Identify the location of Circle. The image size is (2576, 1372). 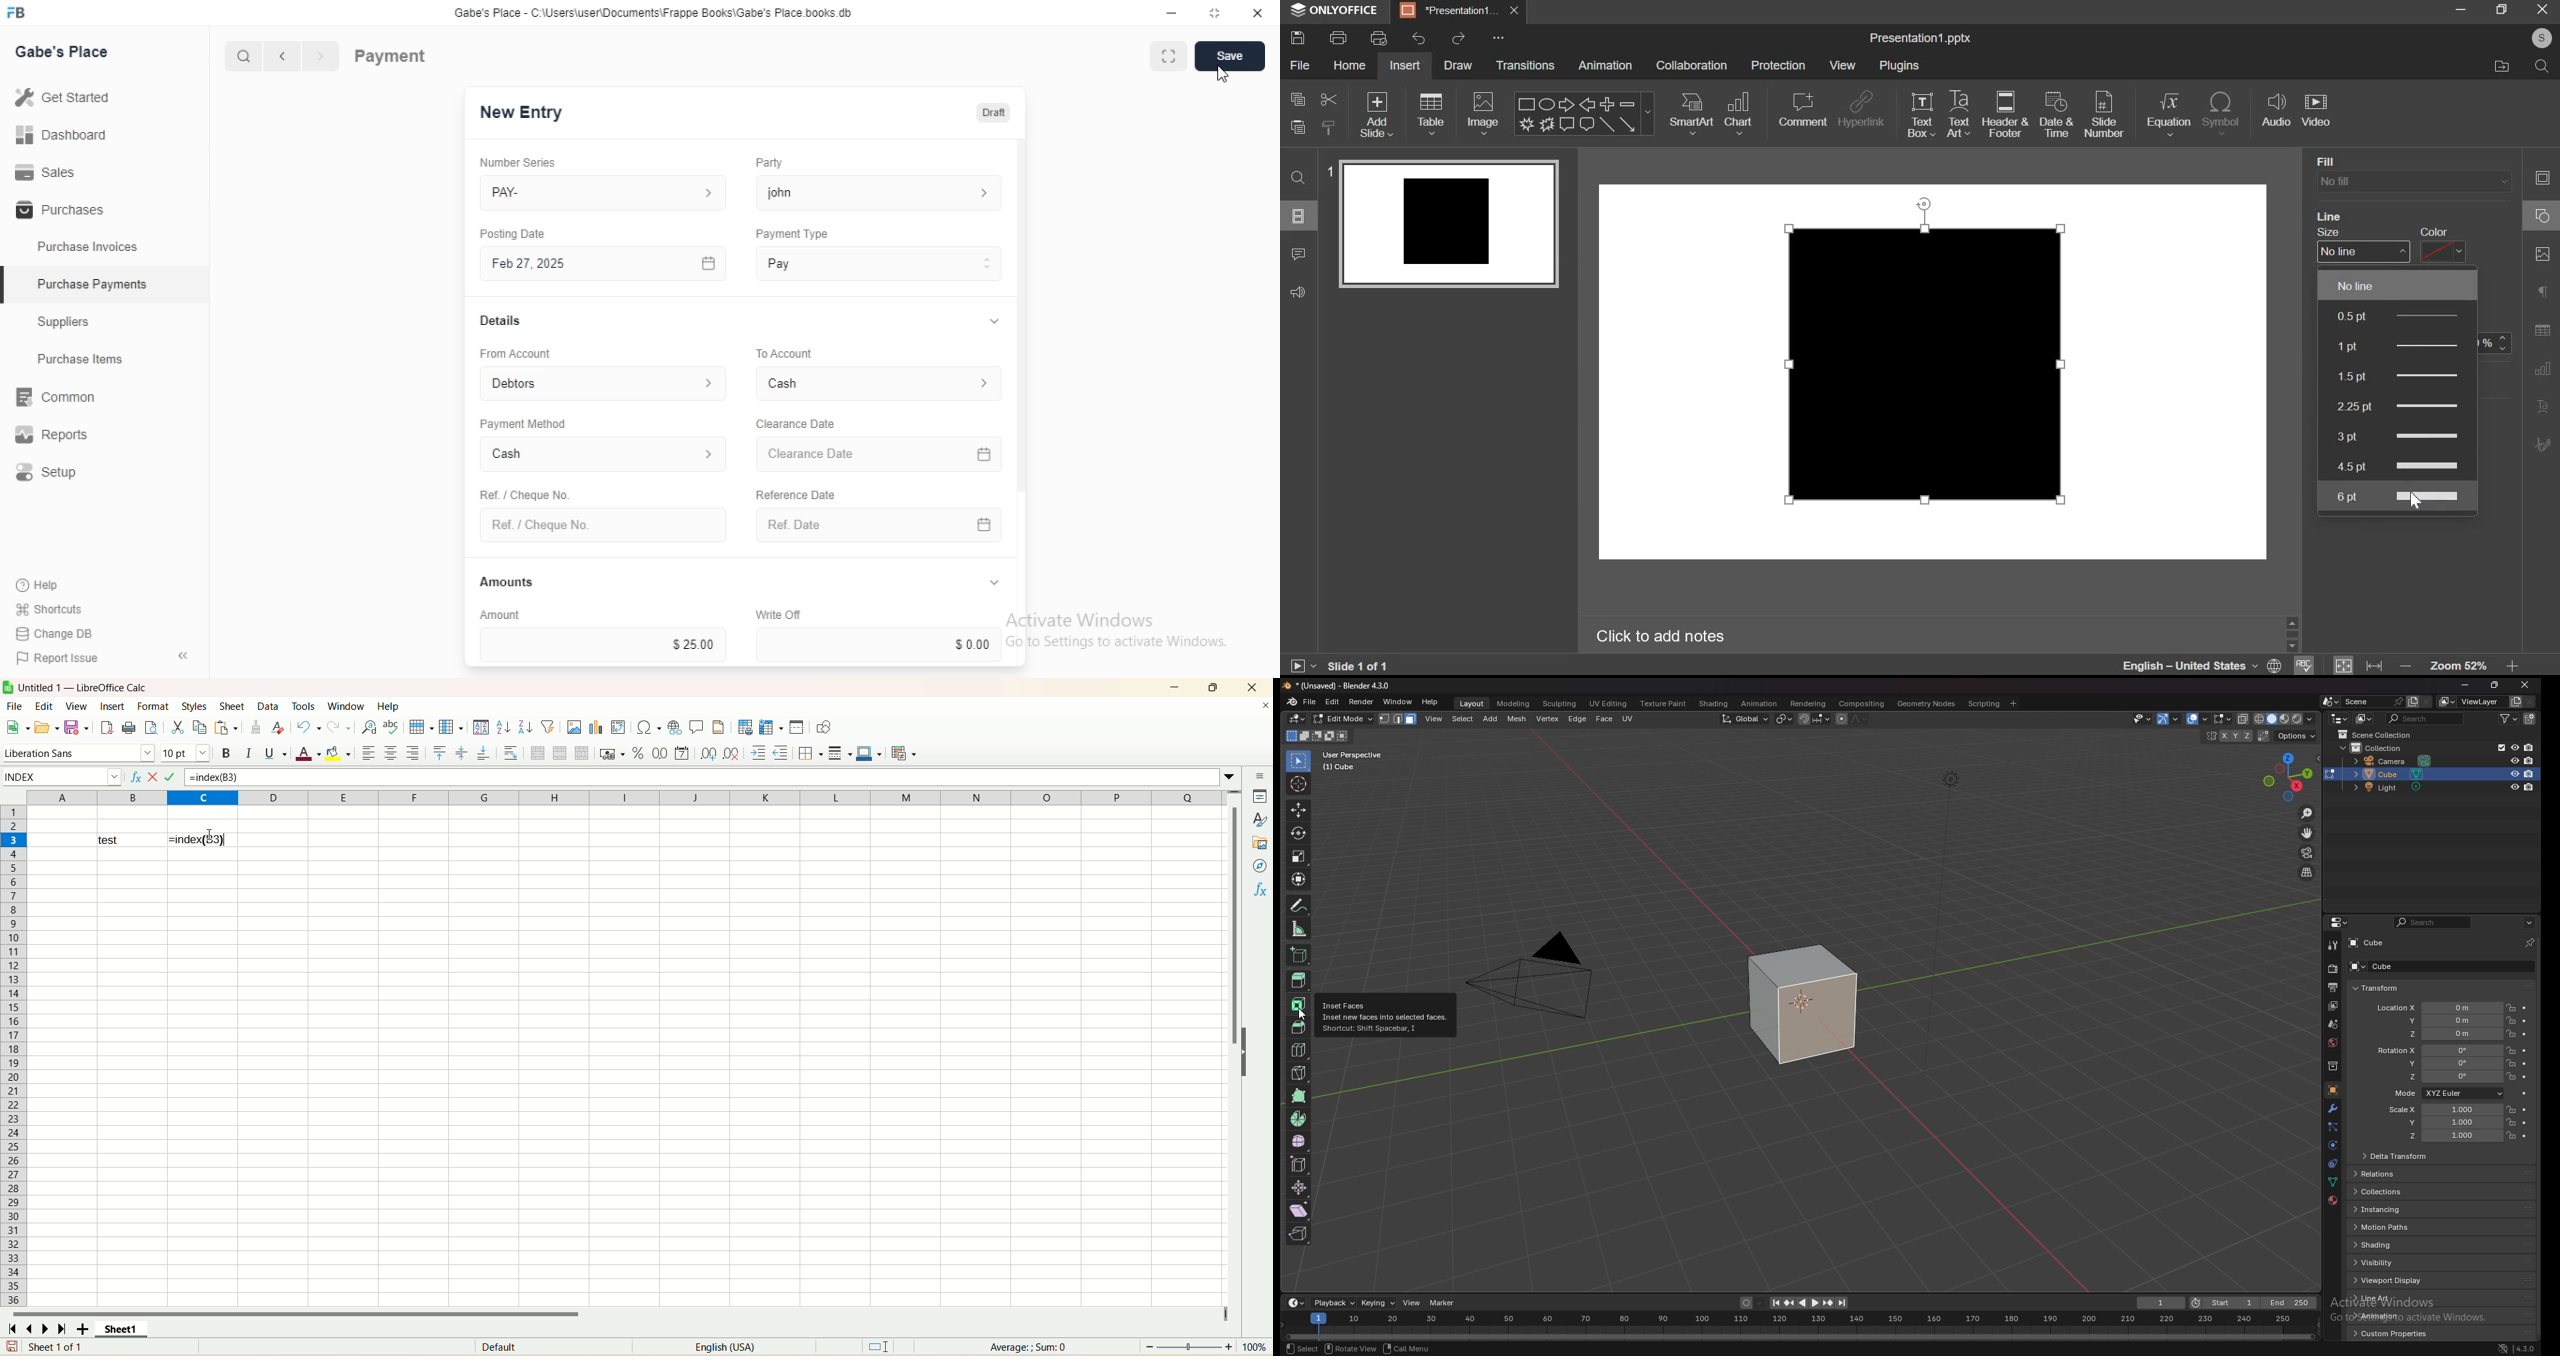
(2540, 217).